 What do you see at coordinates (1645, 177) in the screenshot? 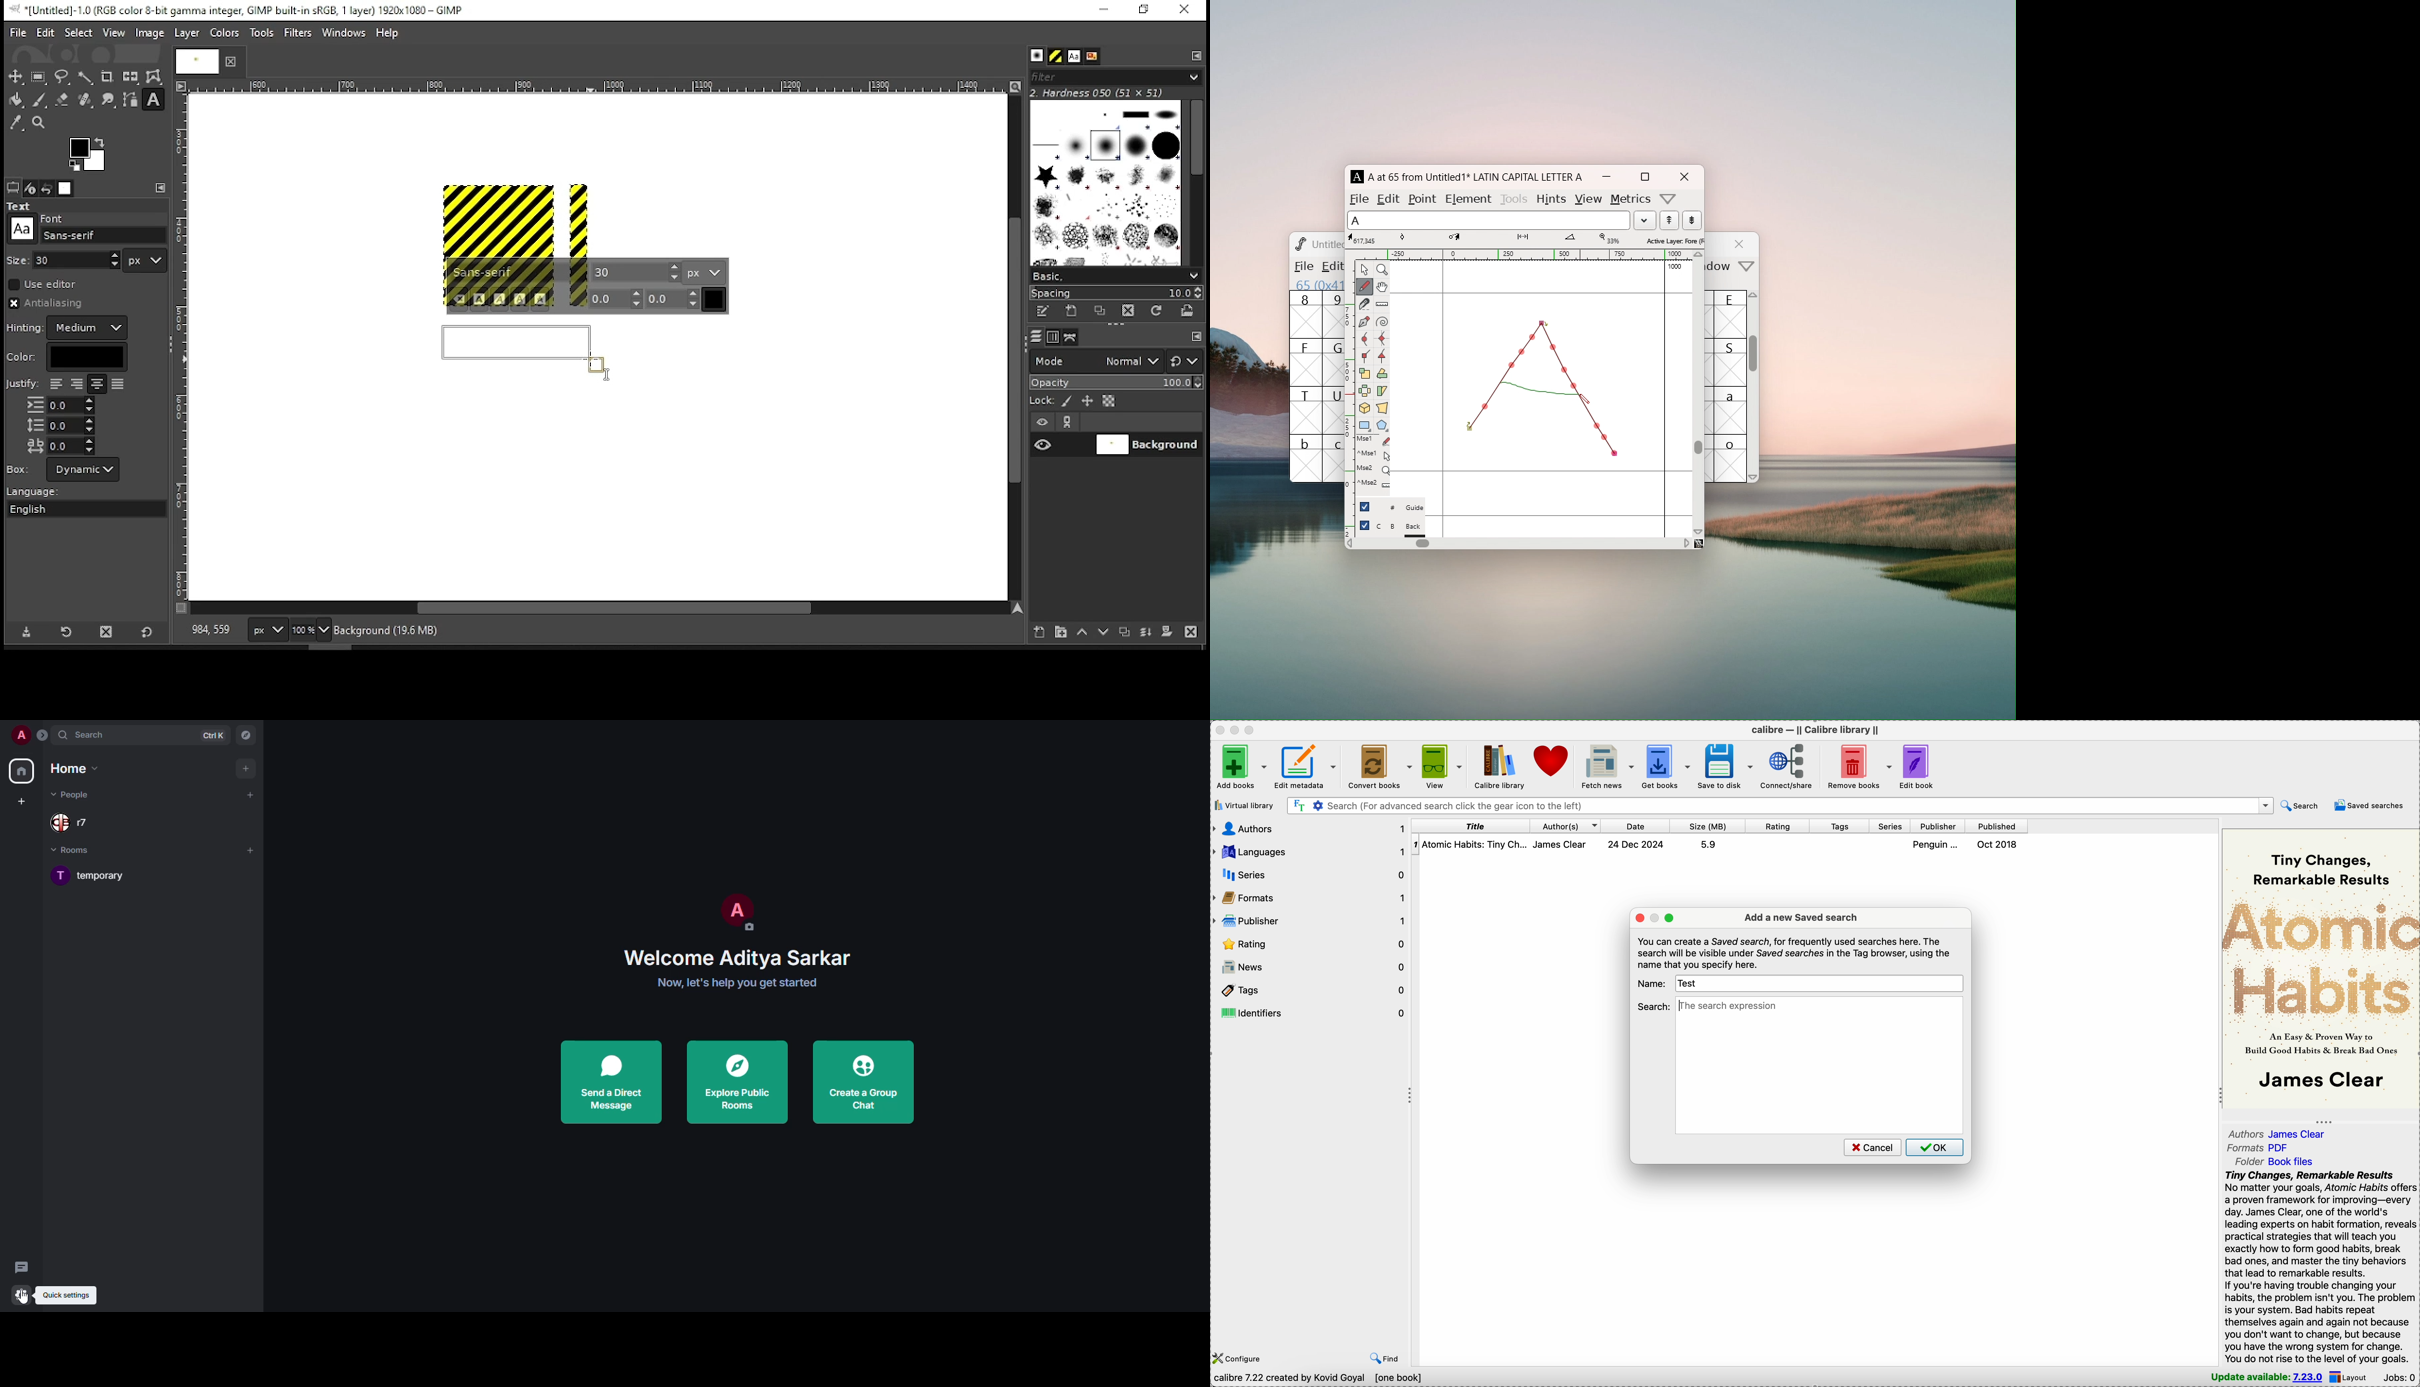
I see `maximize` at bounding box center [1645, 177].